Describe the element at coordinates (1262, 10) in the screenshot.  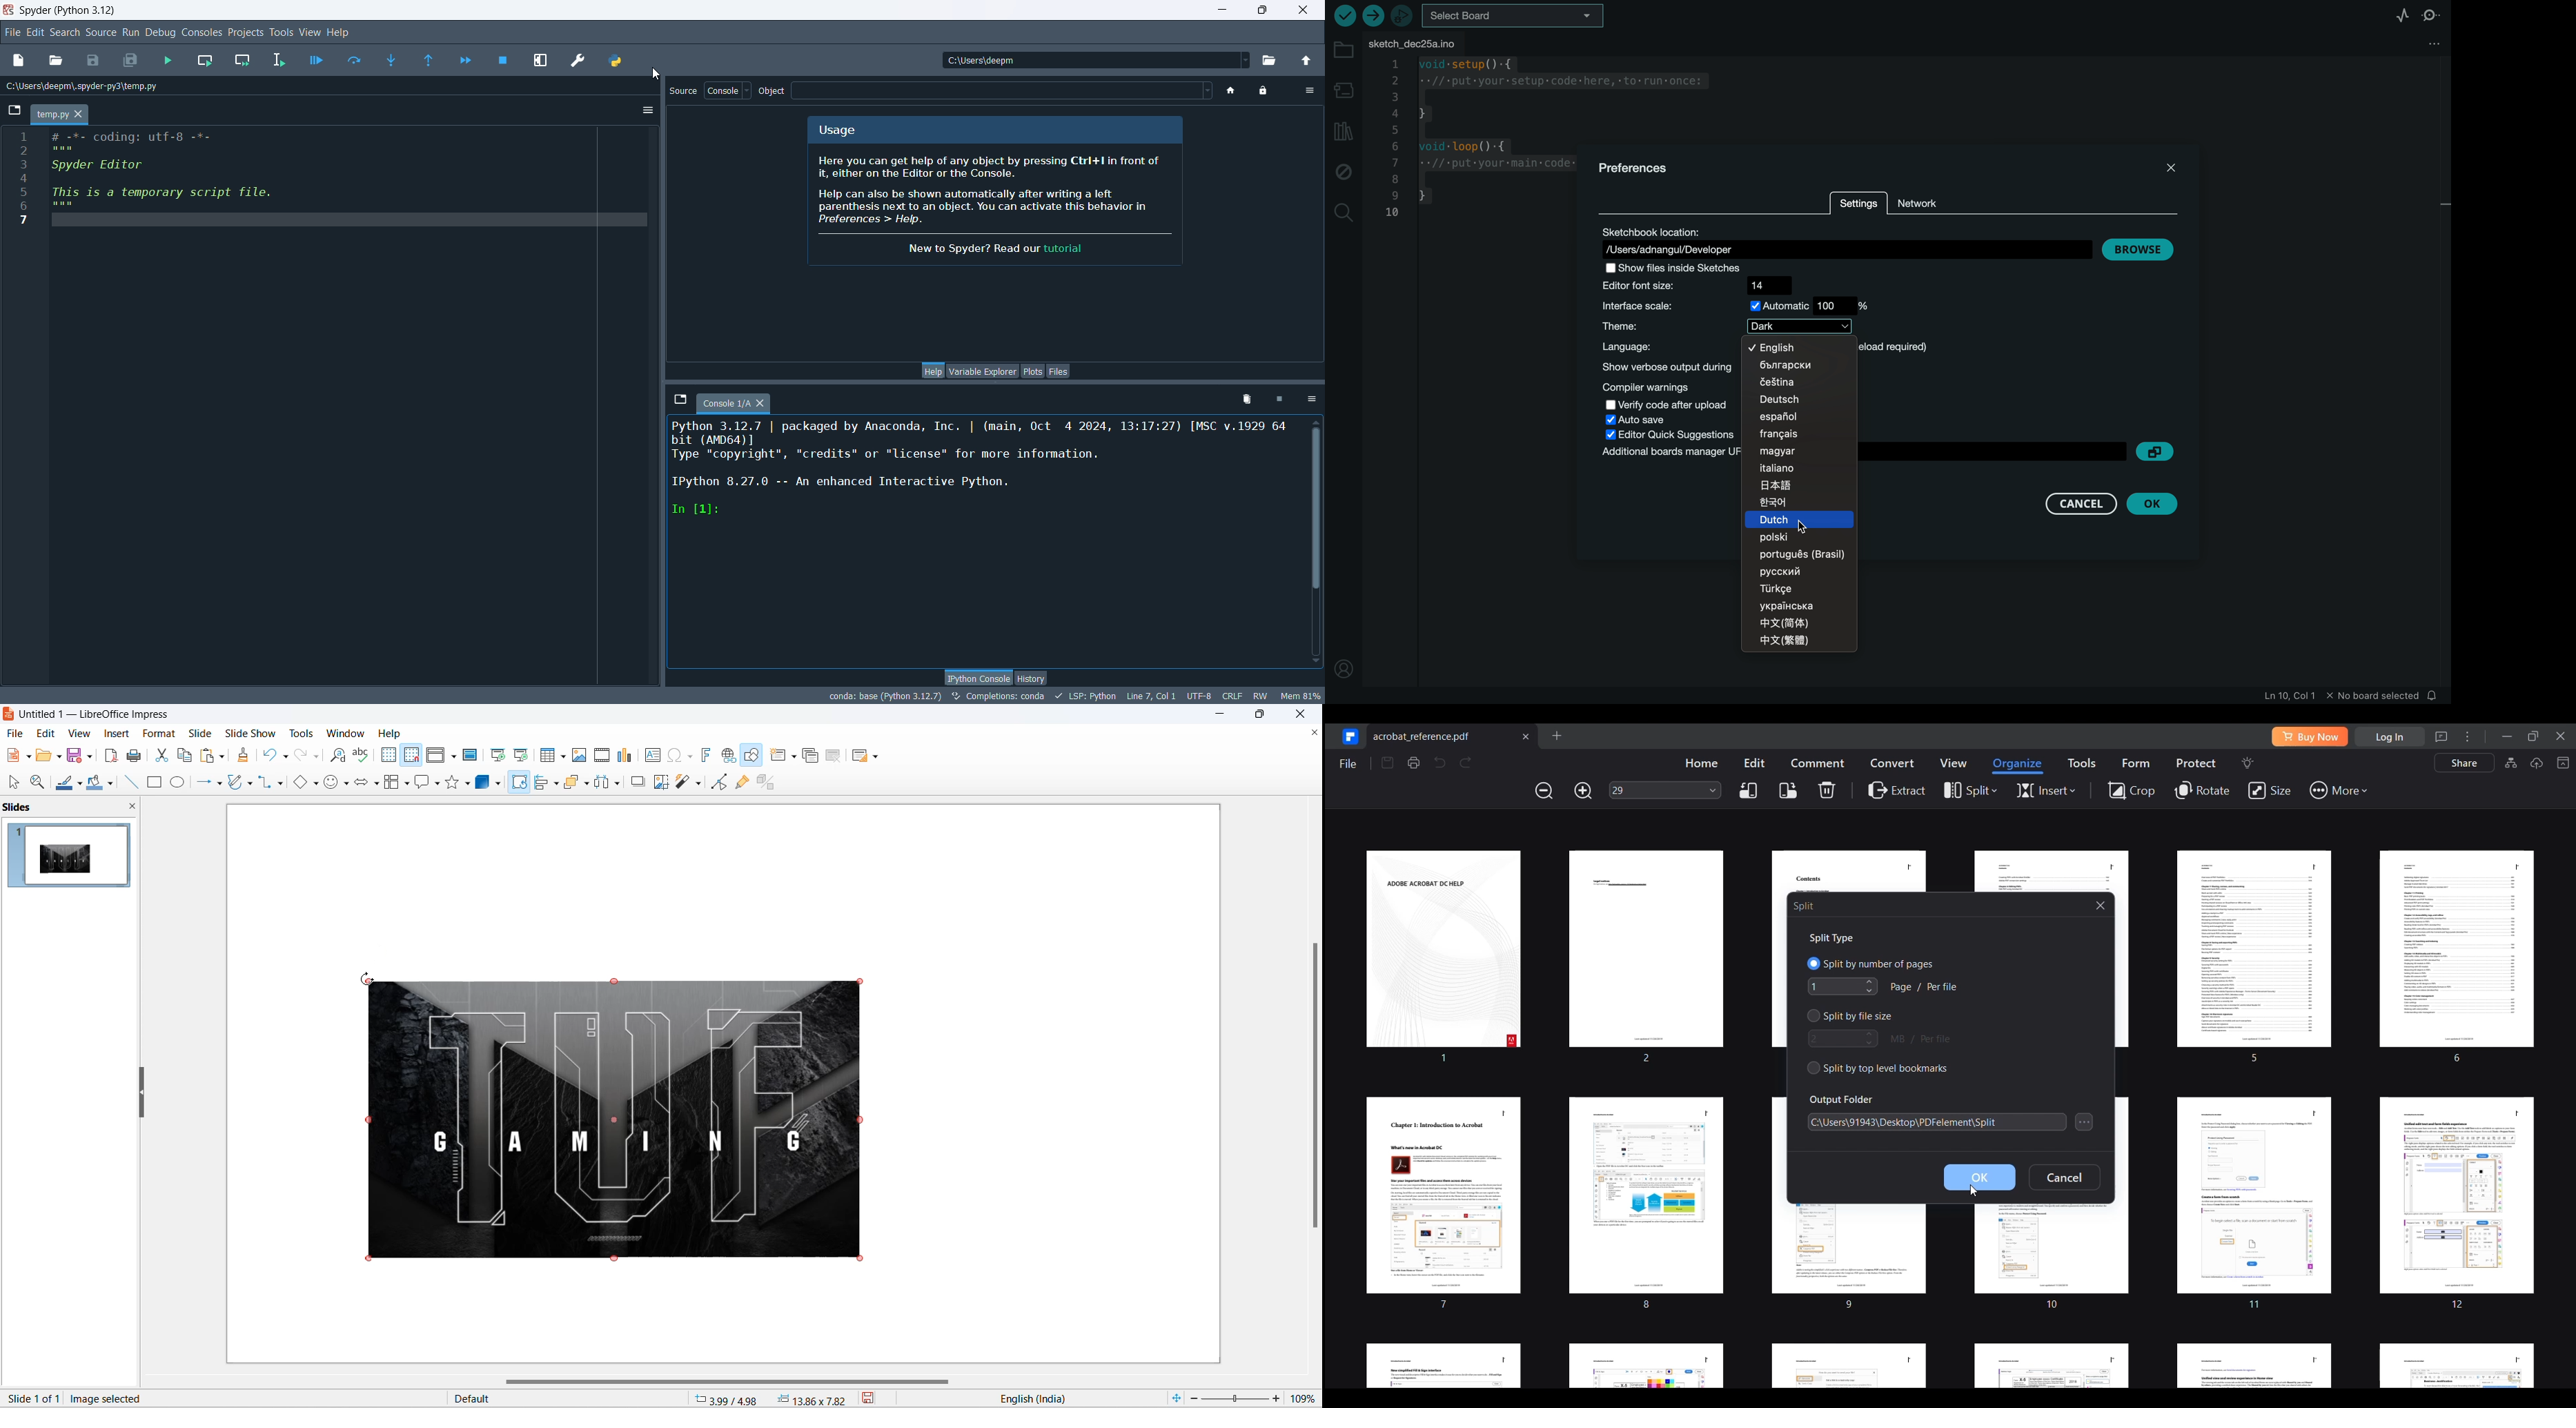
I see `maximize` at that location.